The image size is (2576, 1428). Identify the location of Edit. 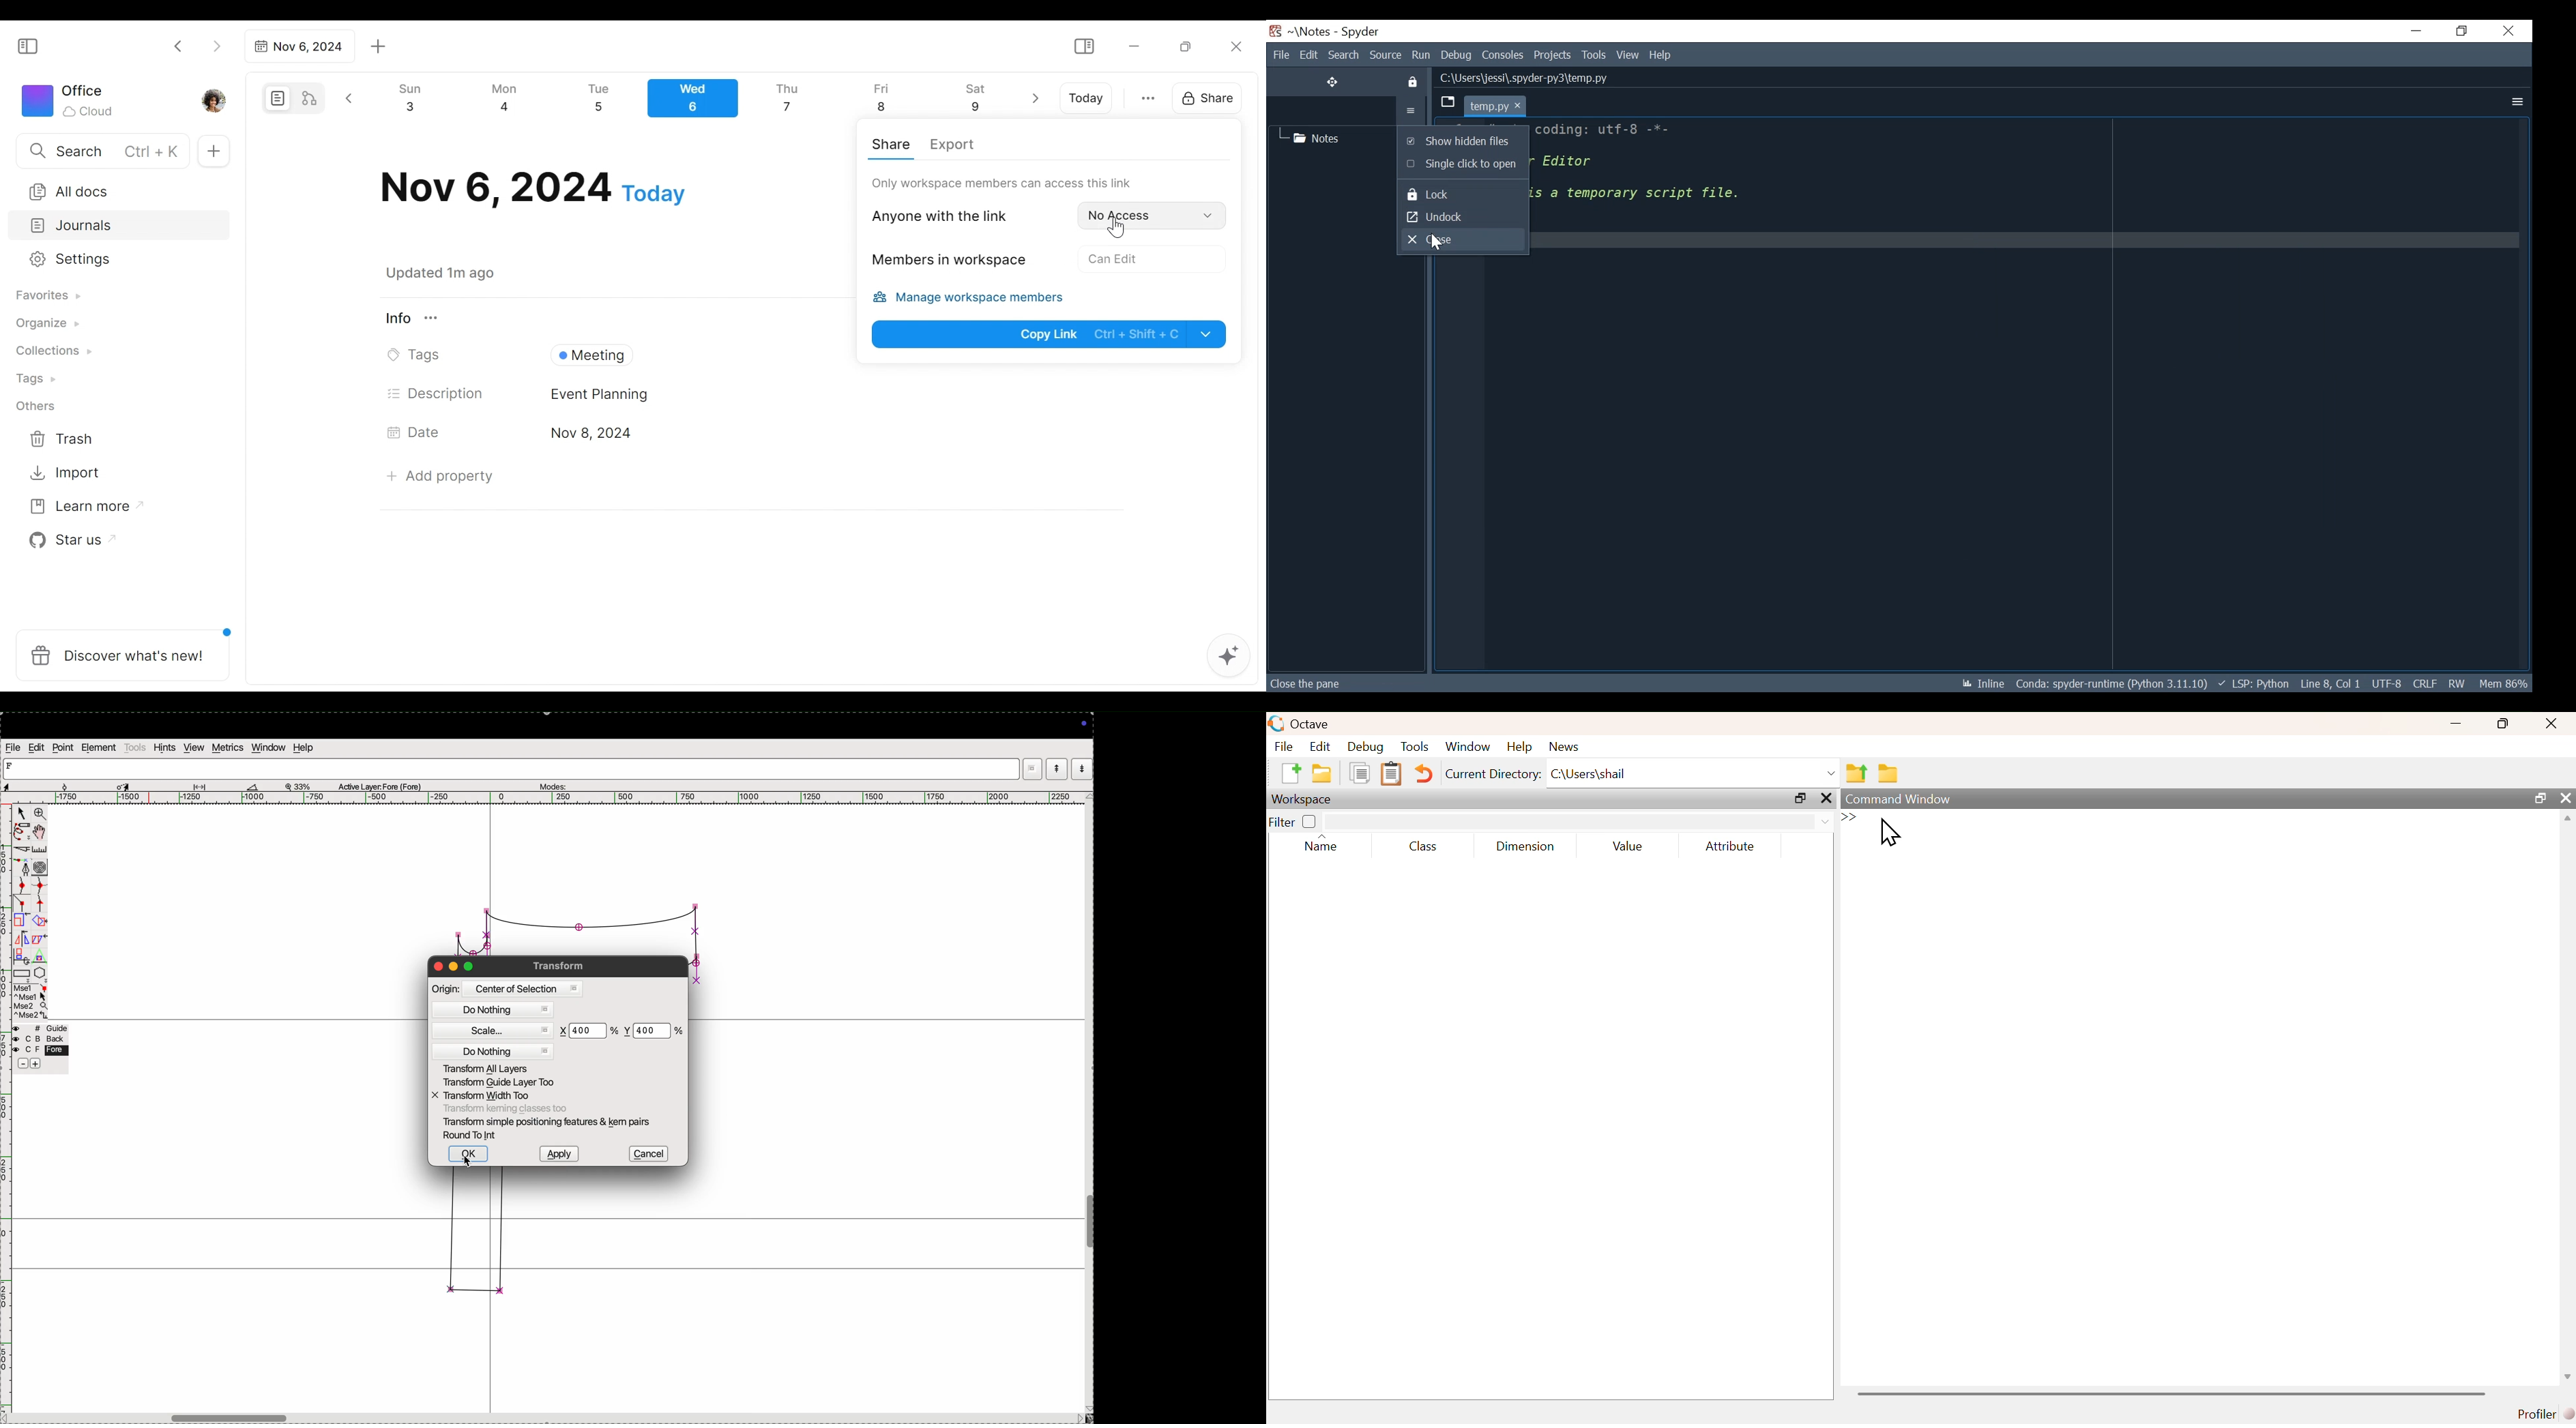
(1308, 55).